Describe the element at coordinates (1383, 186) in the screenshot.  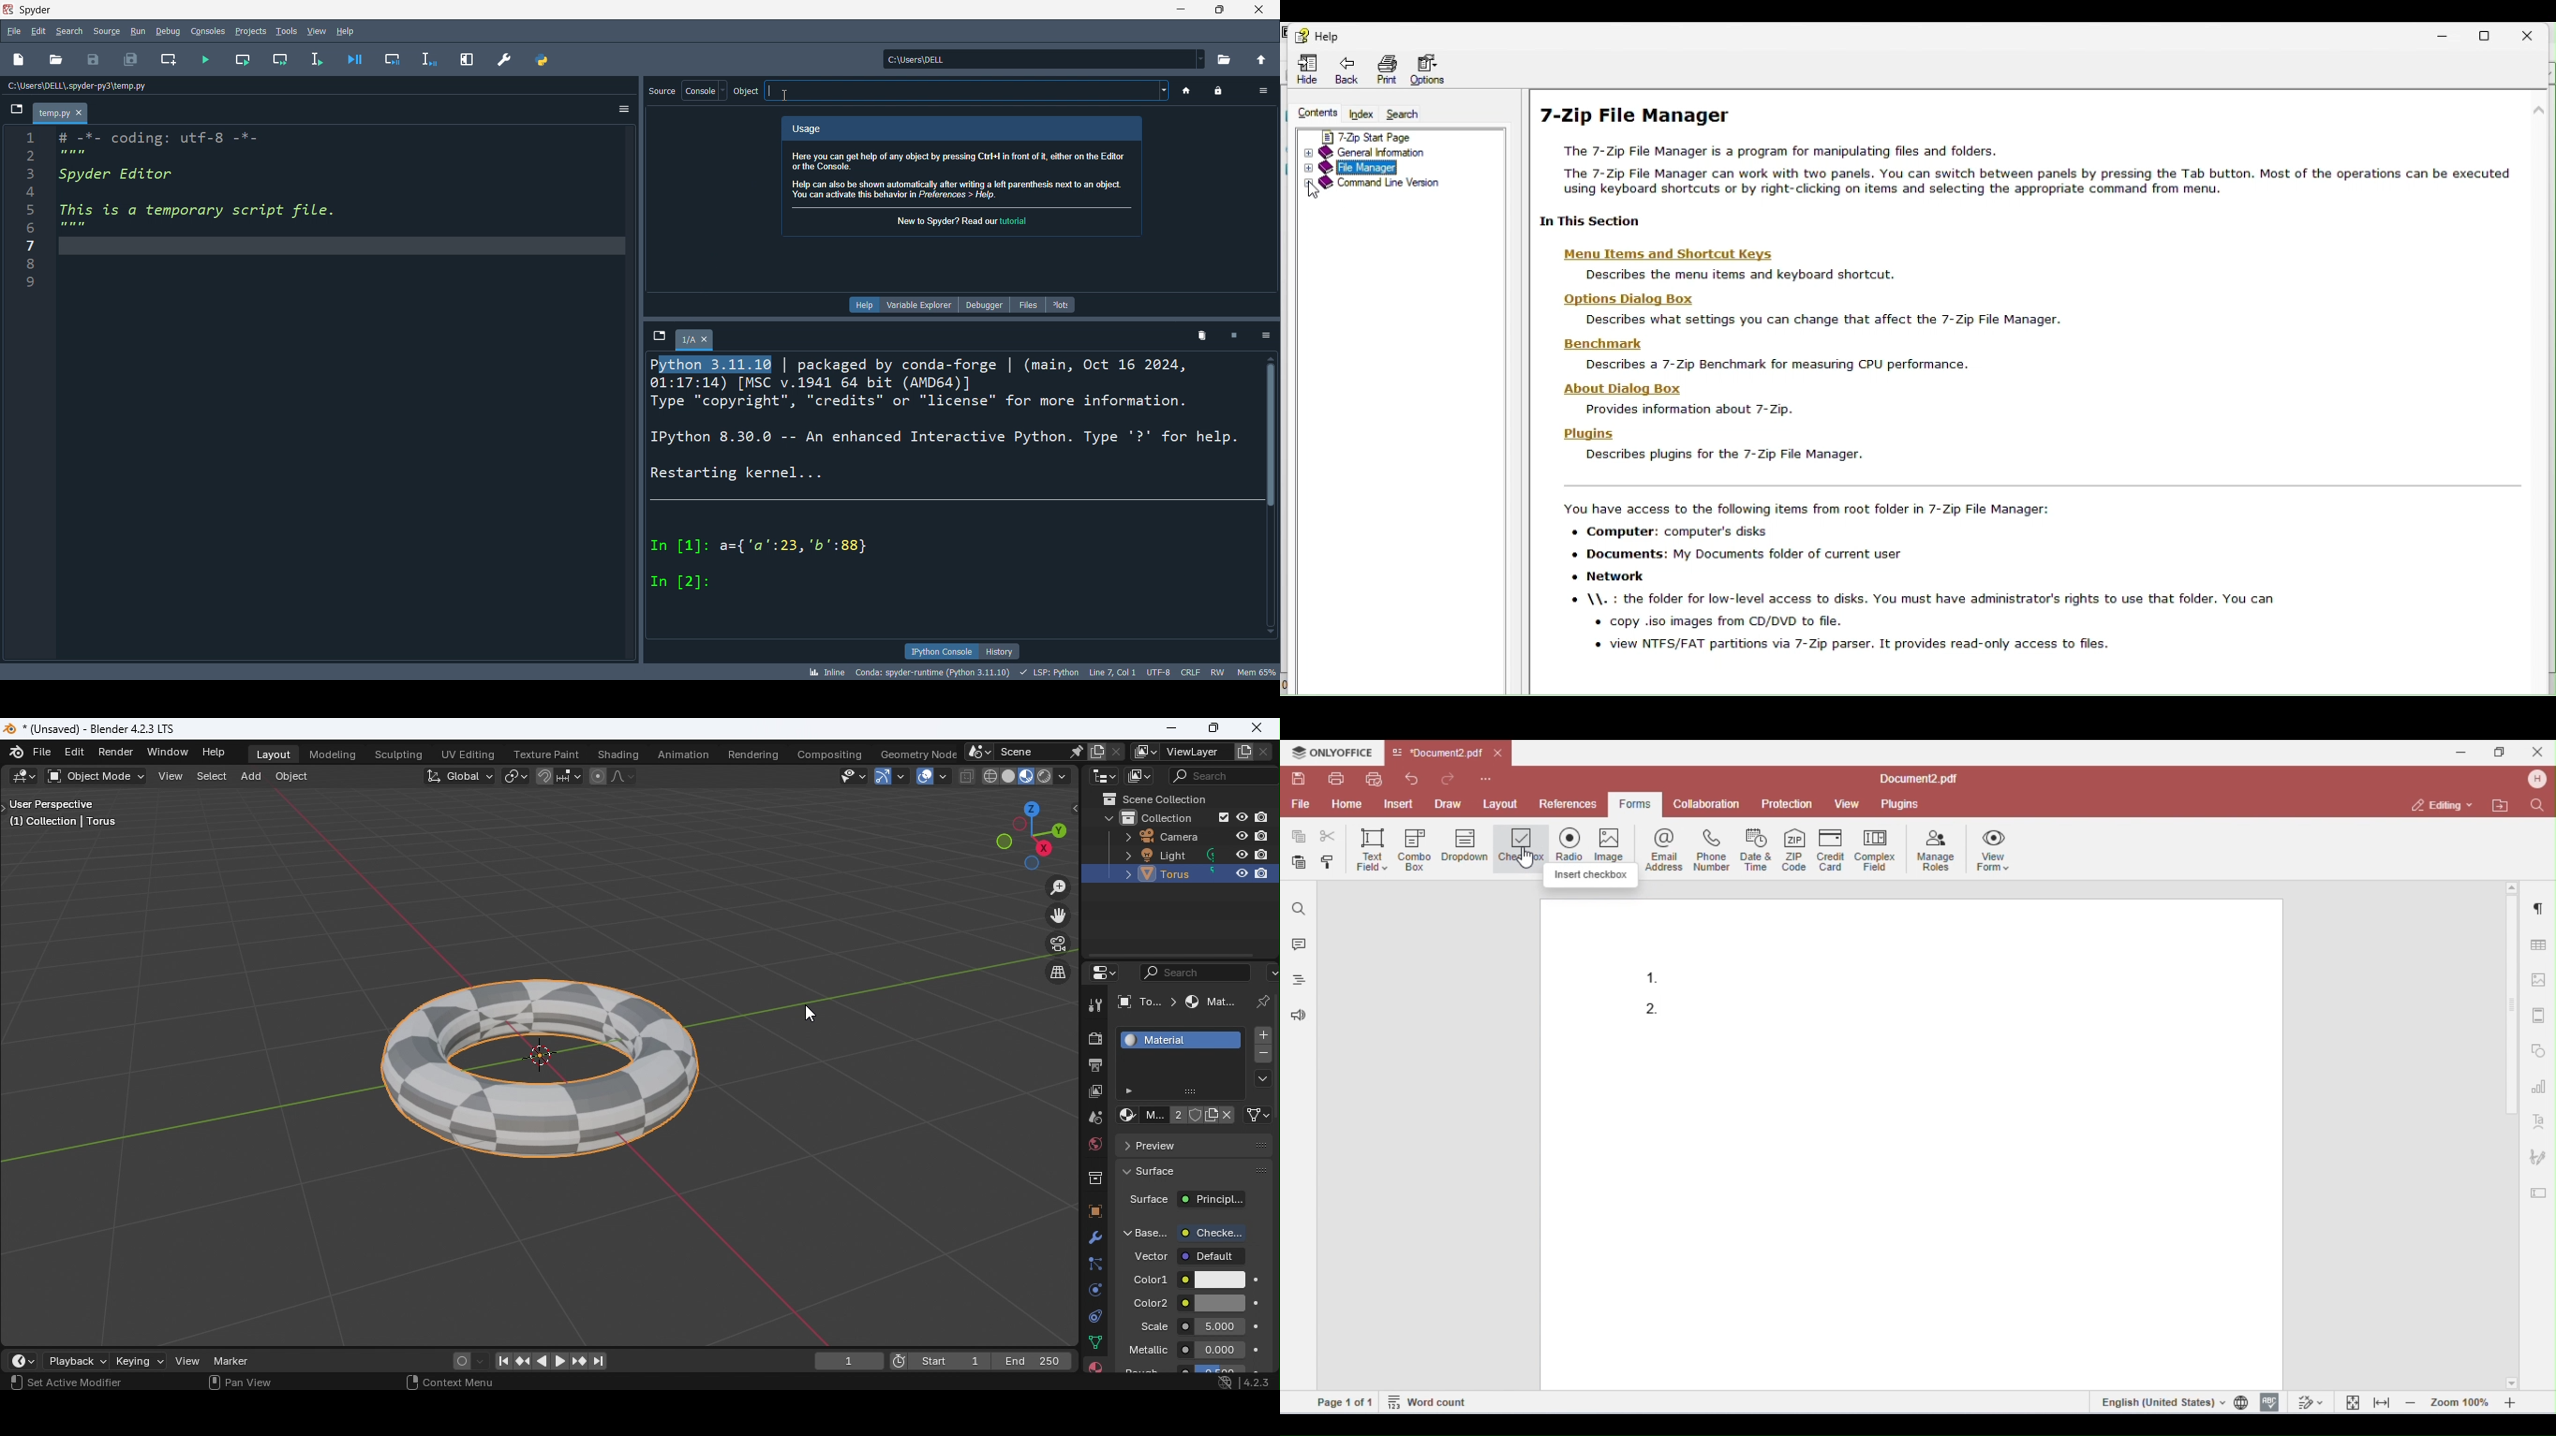
I see `Command line version ` at that location.